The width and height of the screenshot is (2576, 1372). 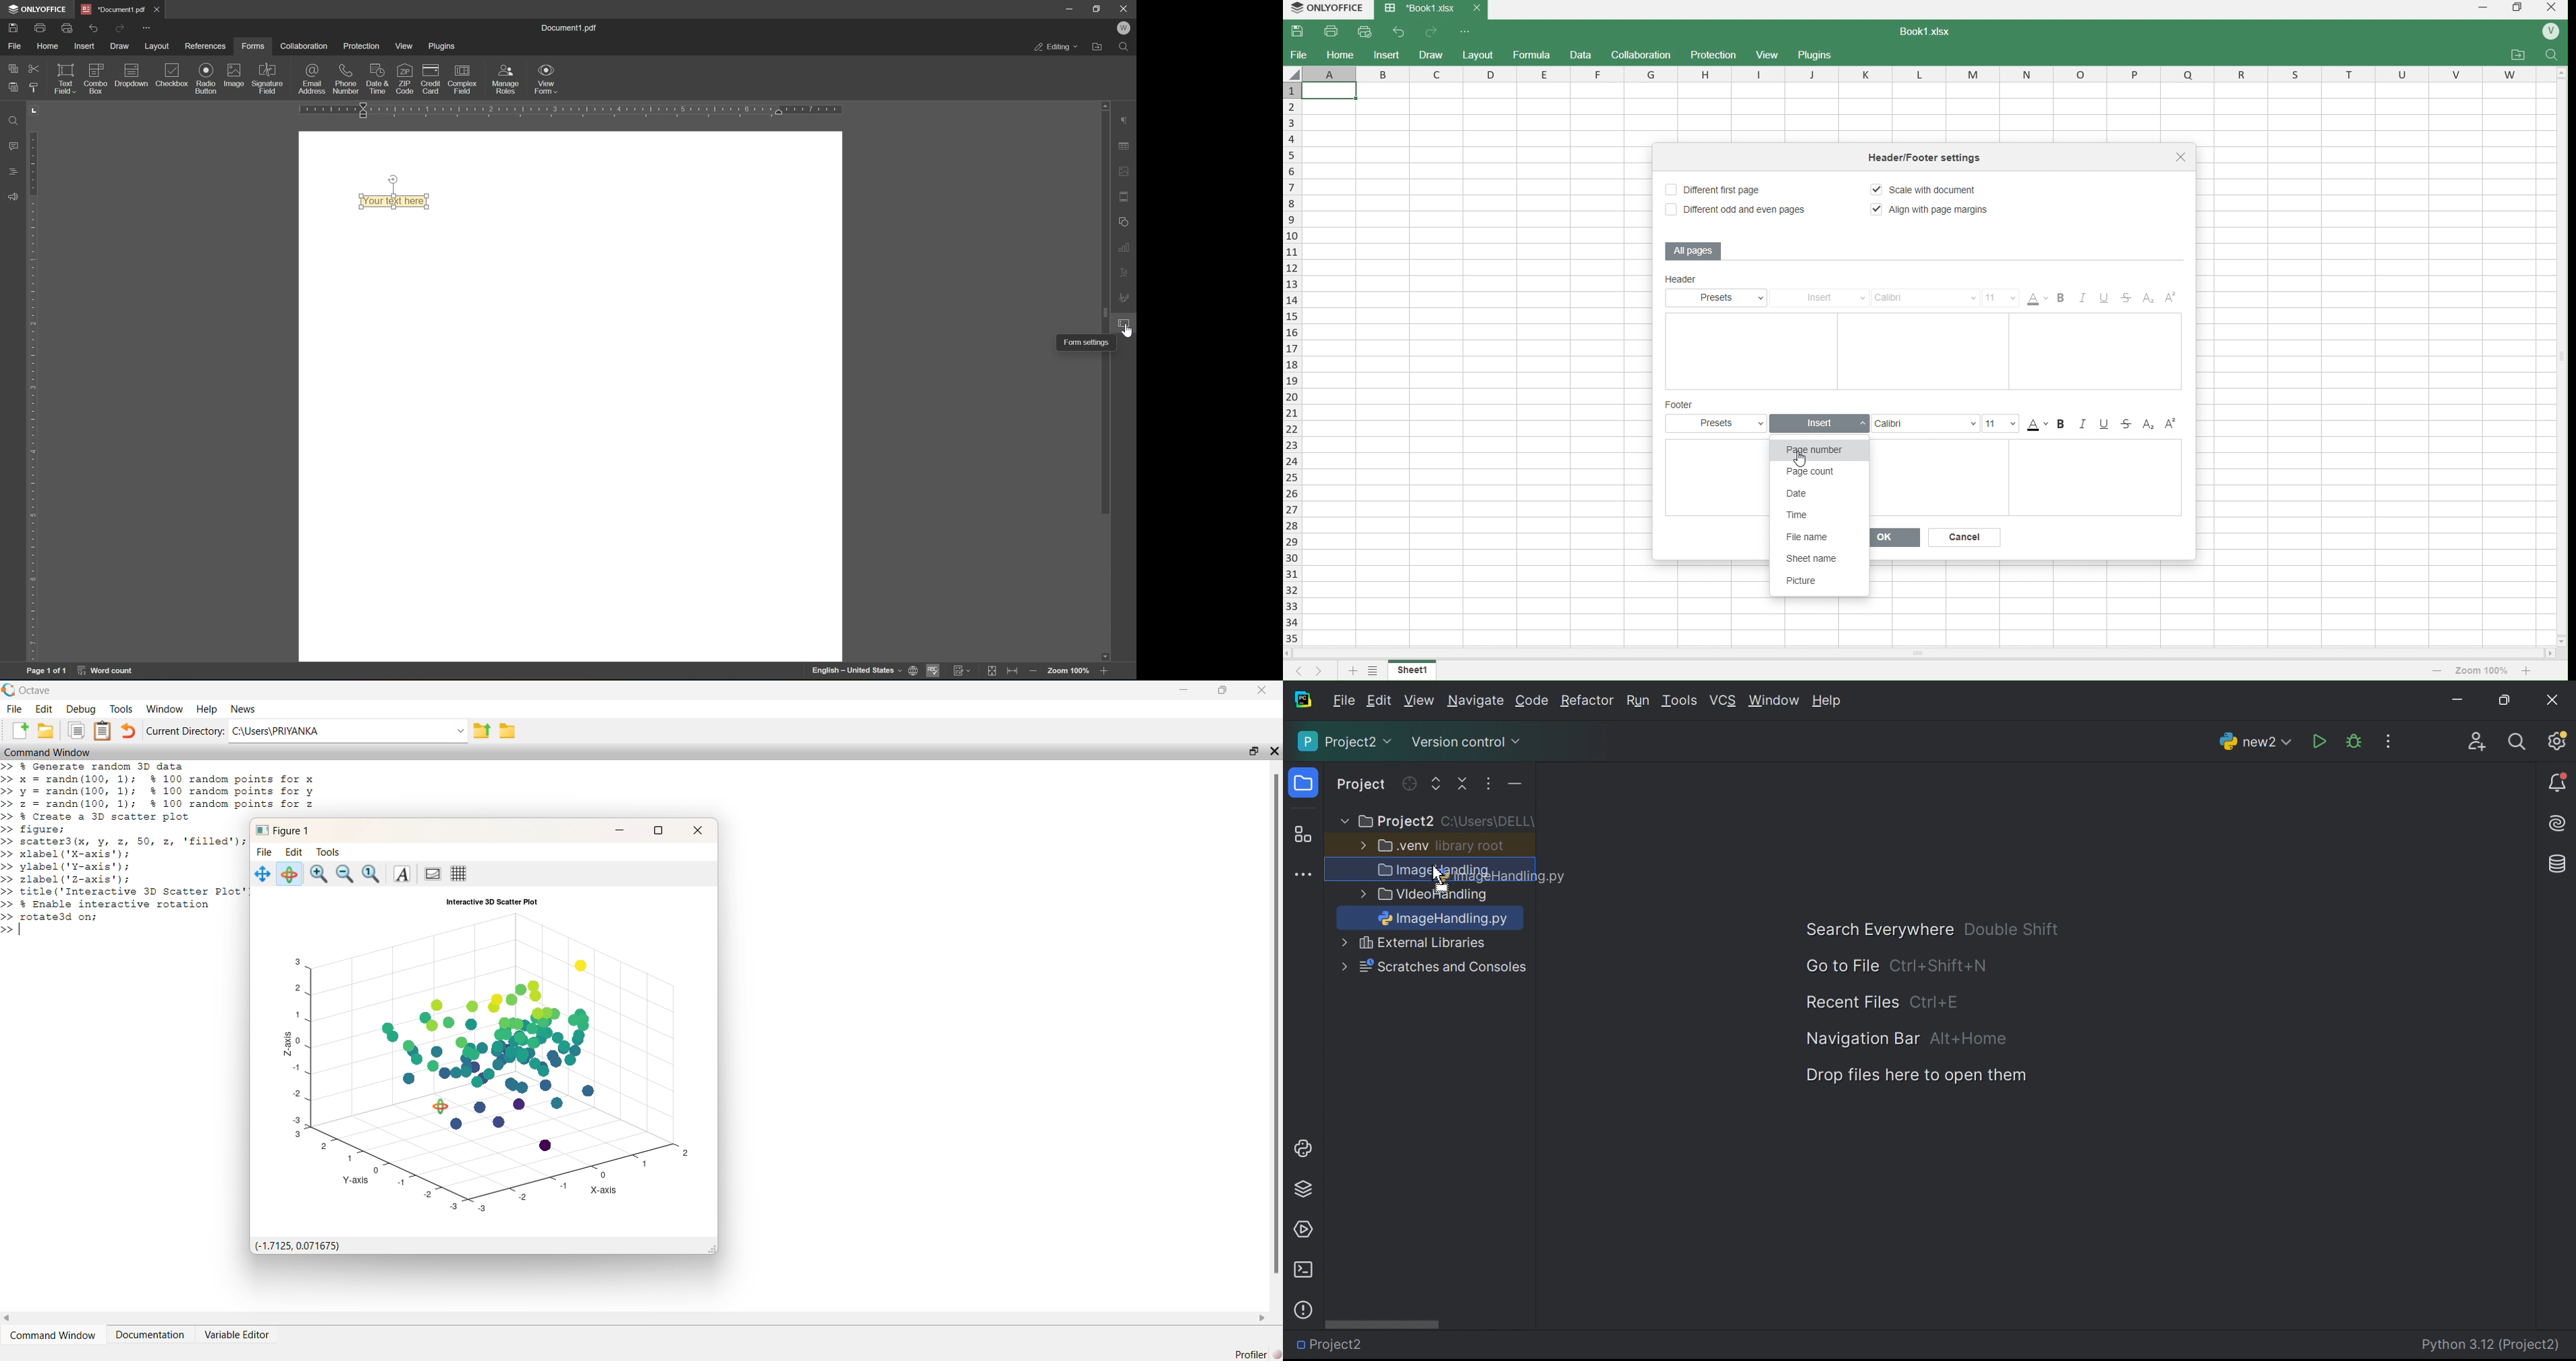 What do you see at coordinates (16, 46) in the screenshot?
I see `file` at bounding box center [16, 46].